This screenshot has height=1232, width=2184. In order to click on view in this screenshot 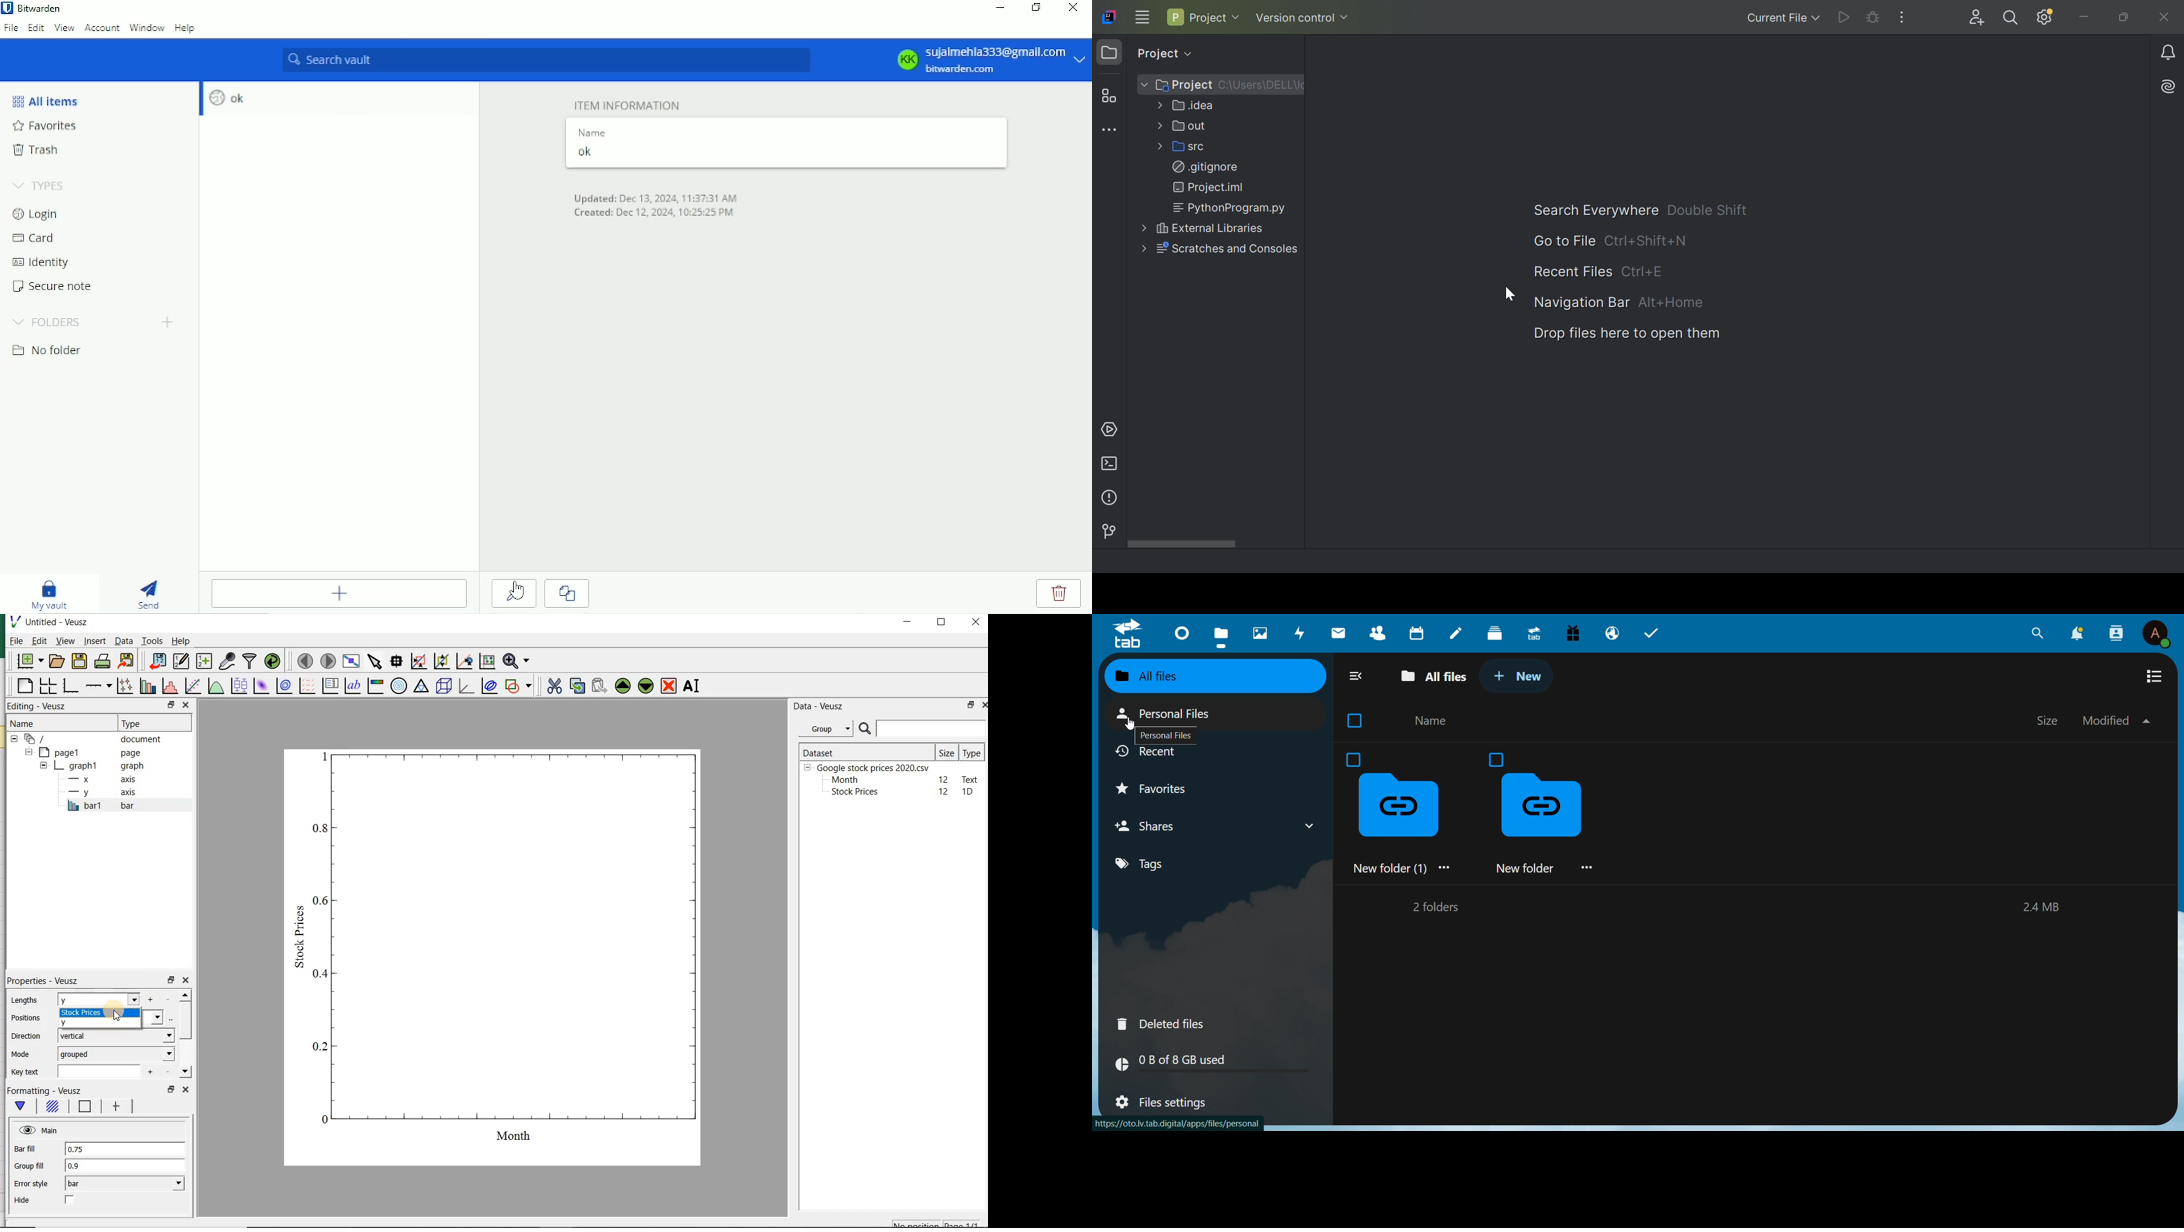, I will do `click(65, 642)`.